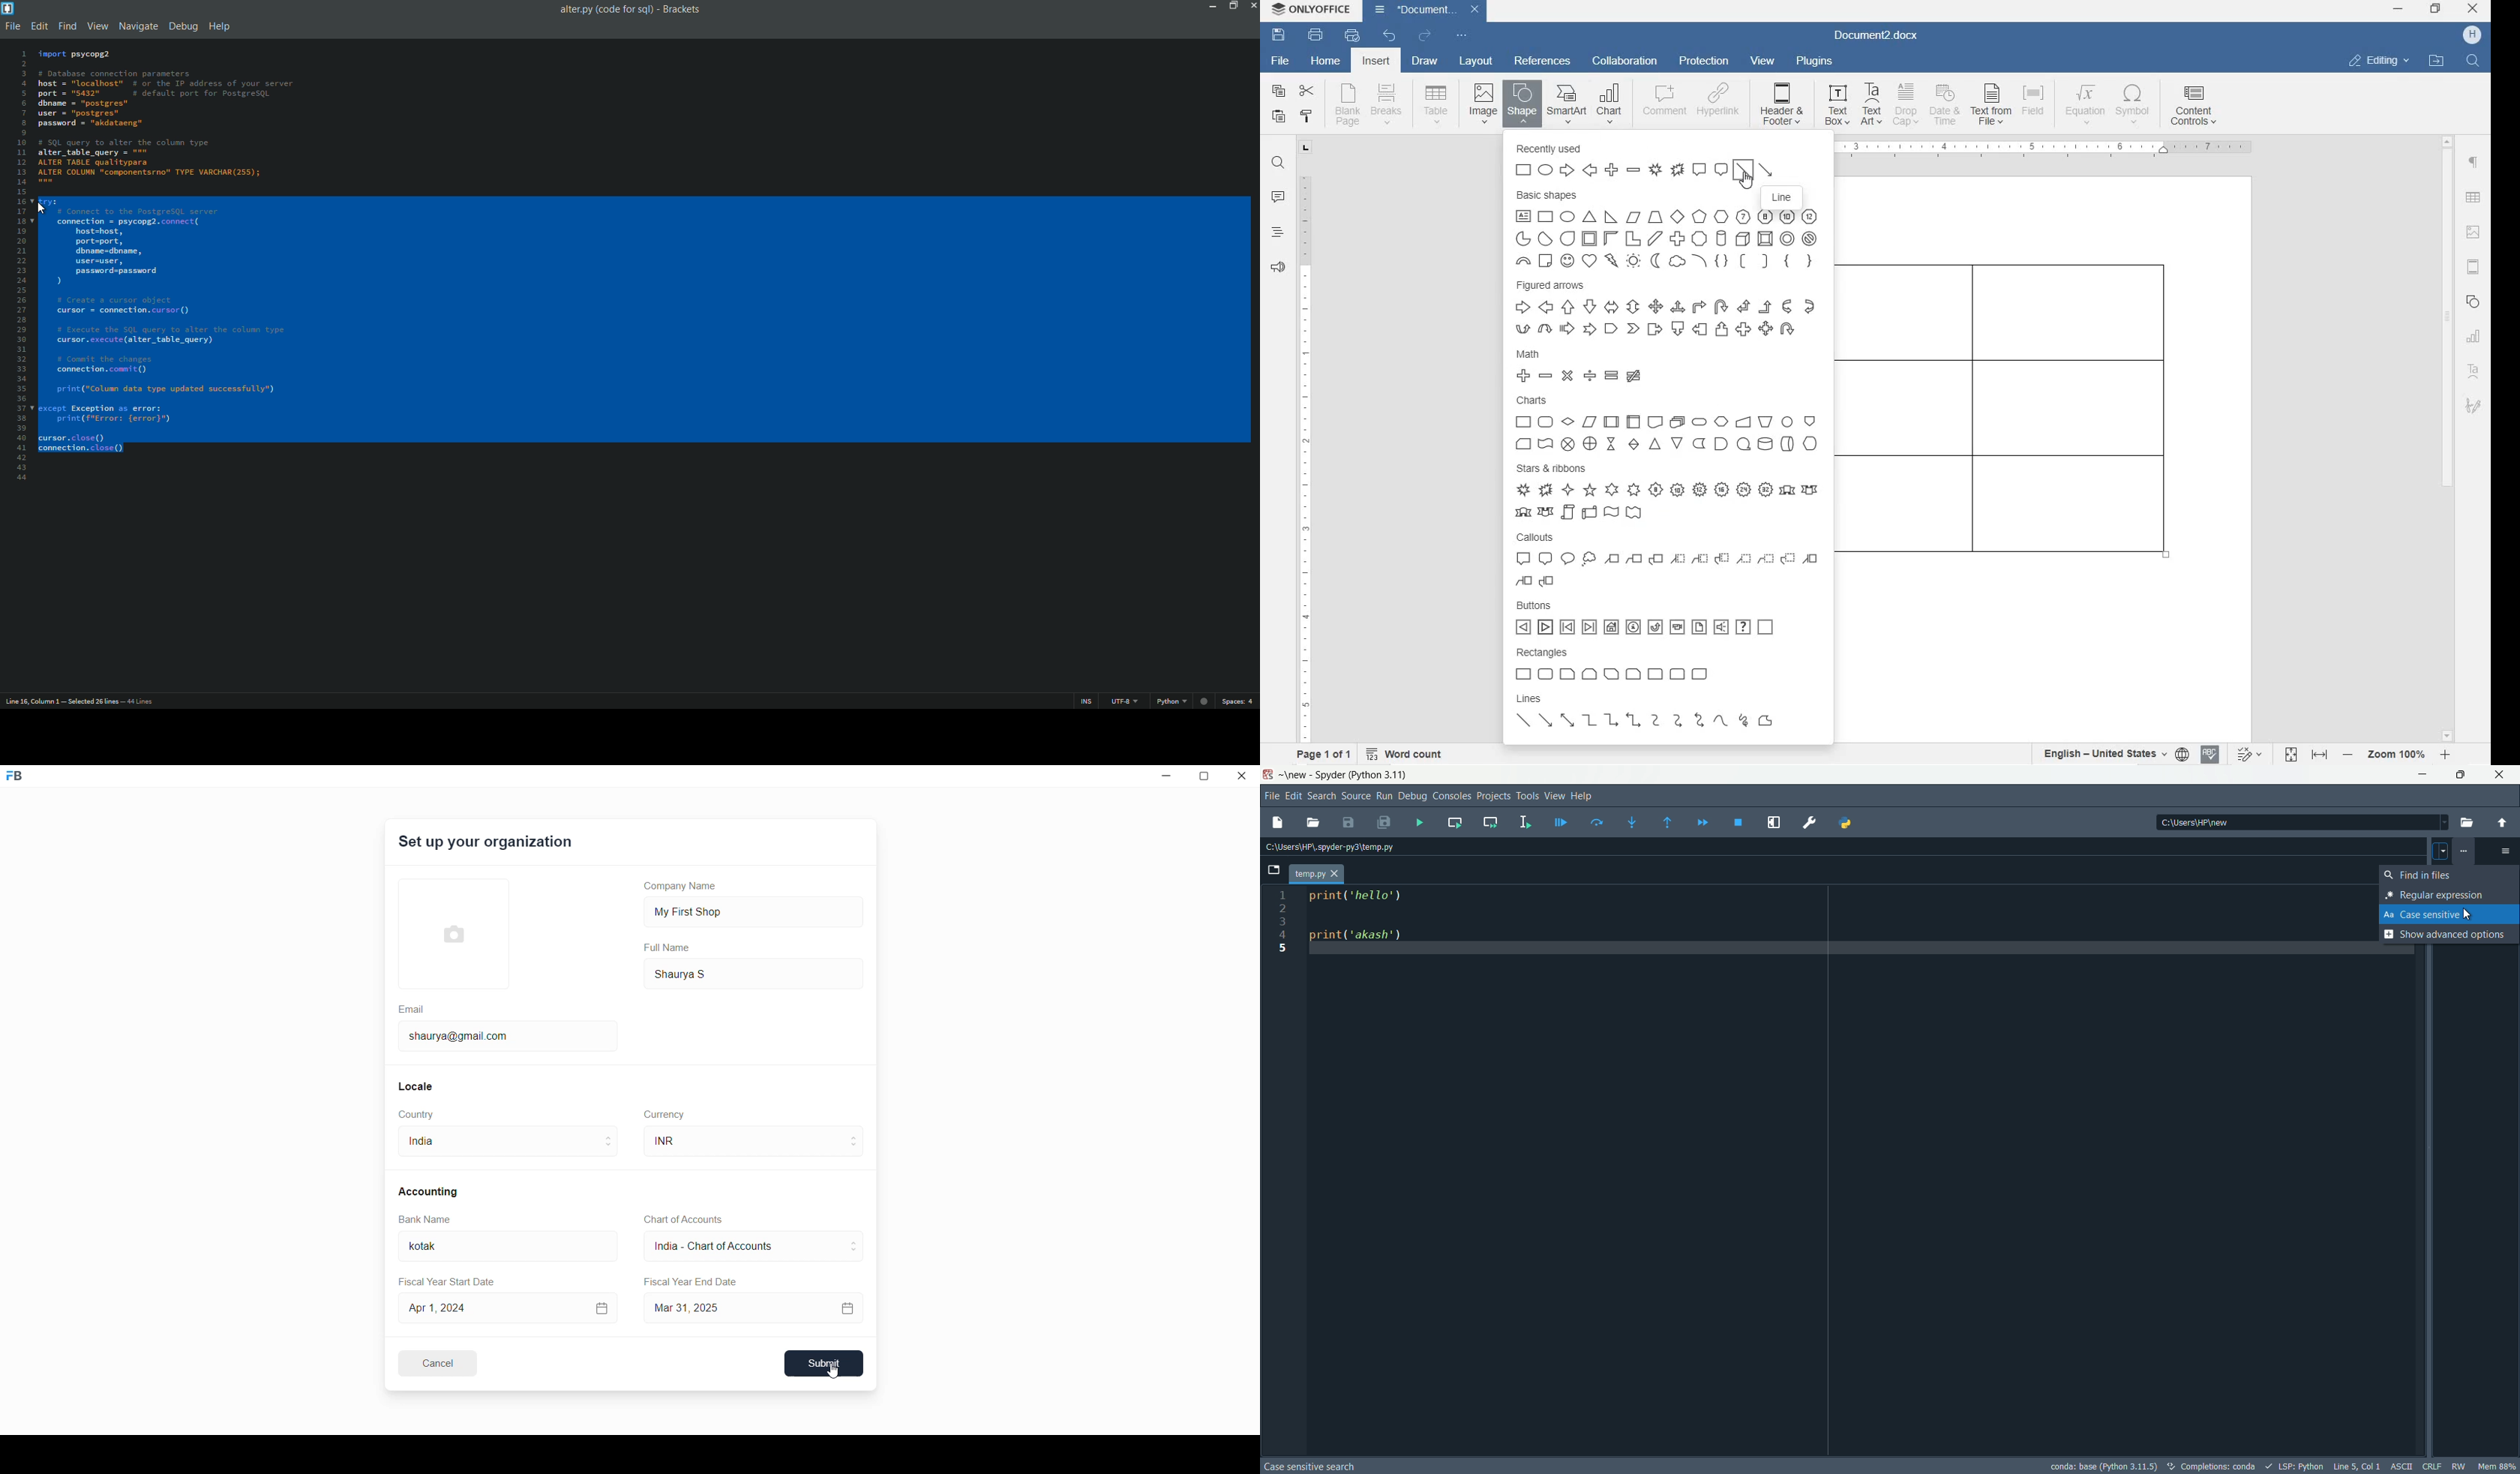 Image resolution: width=2520 pixels, height=1484 pixels. I want to click on select Profile picture, so click(447, 932).